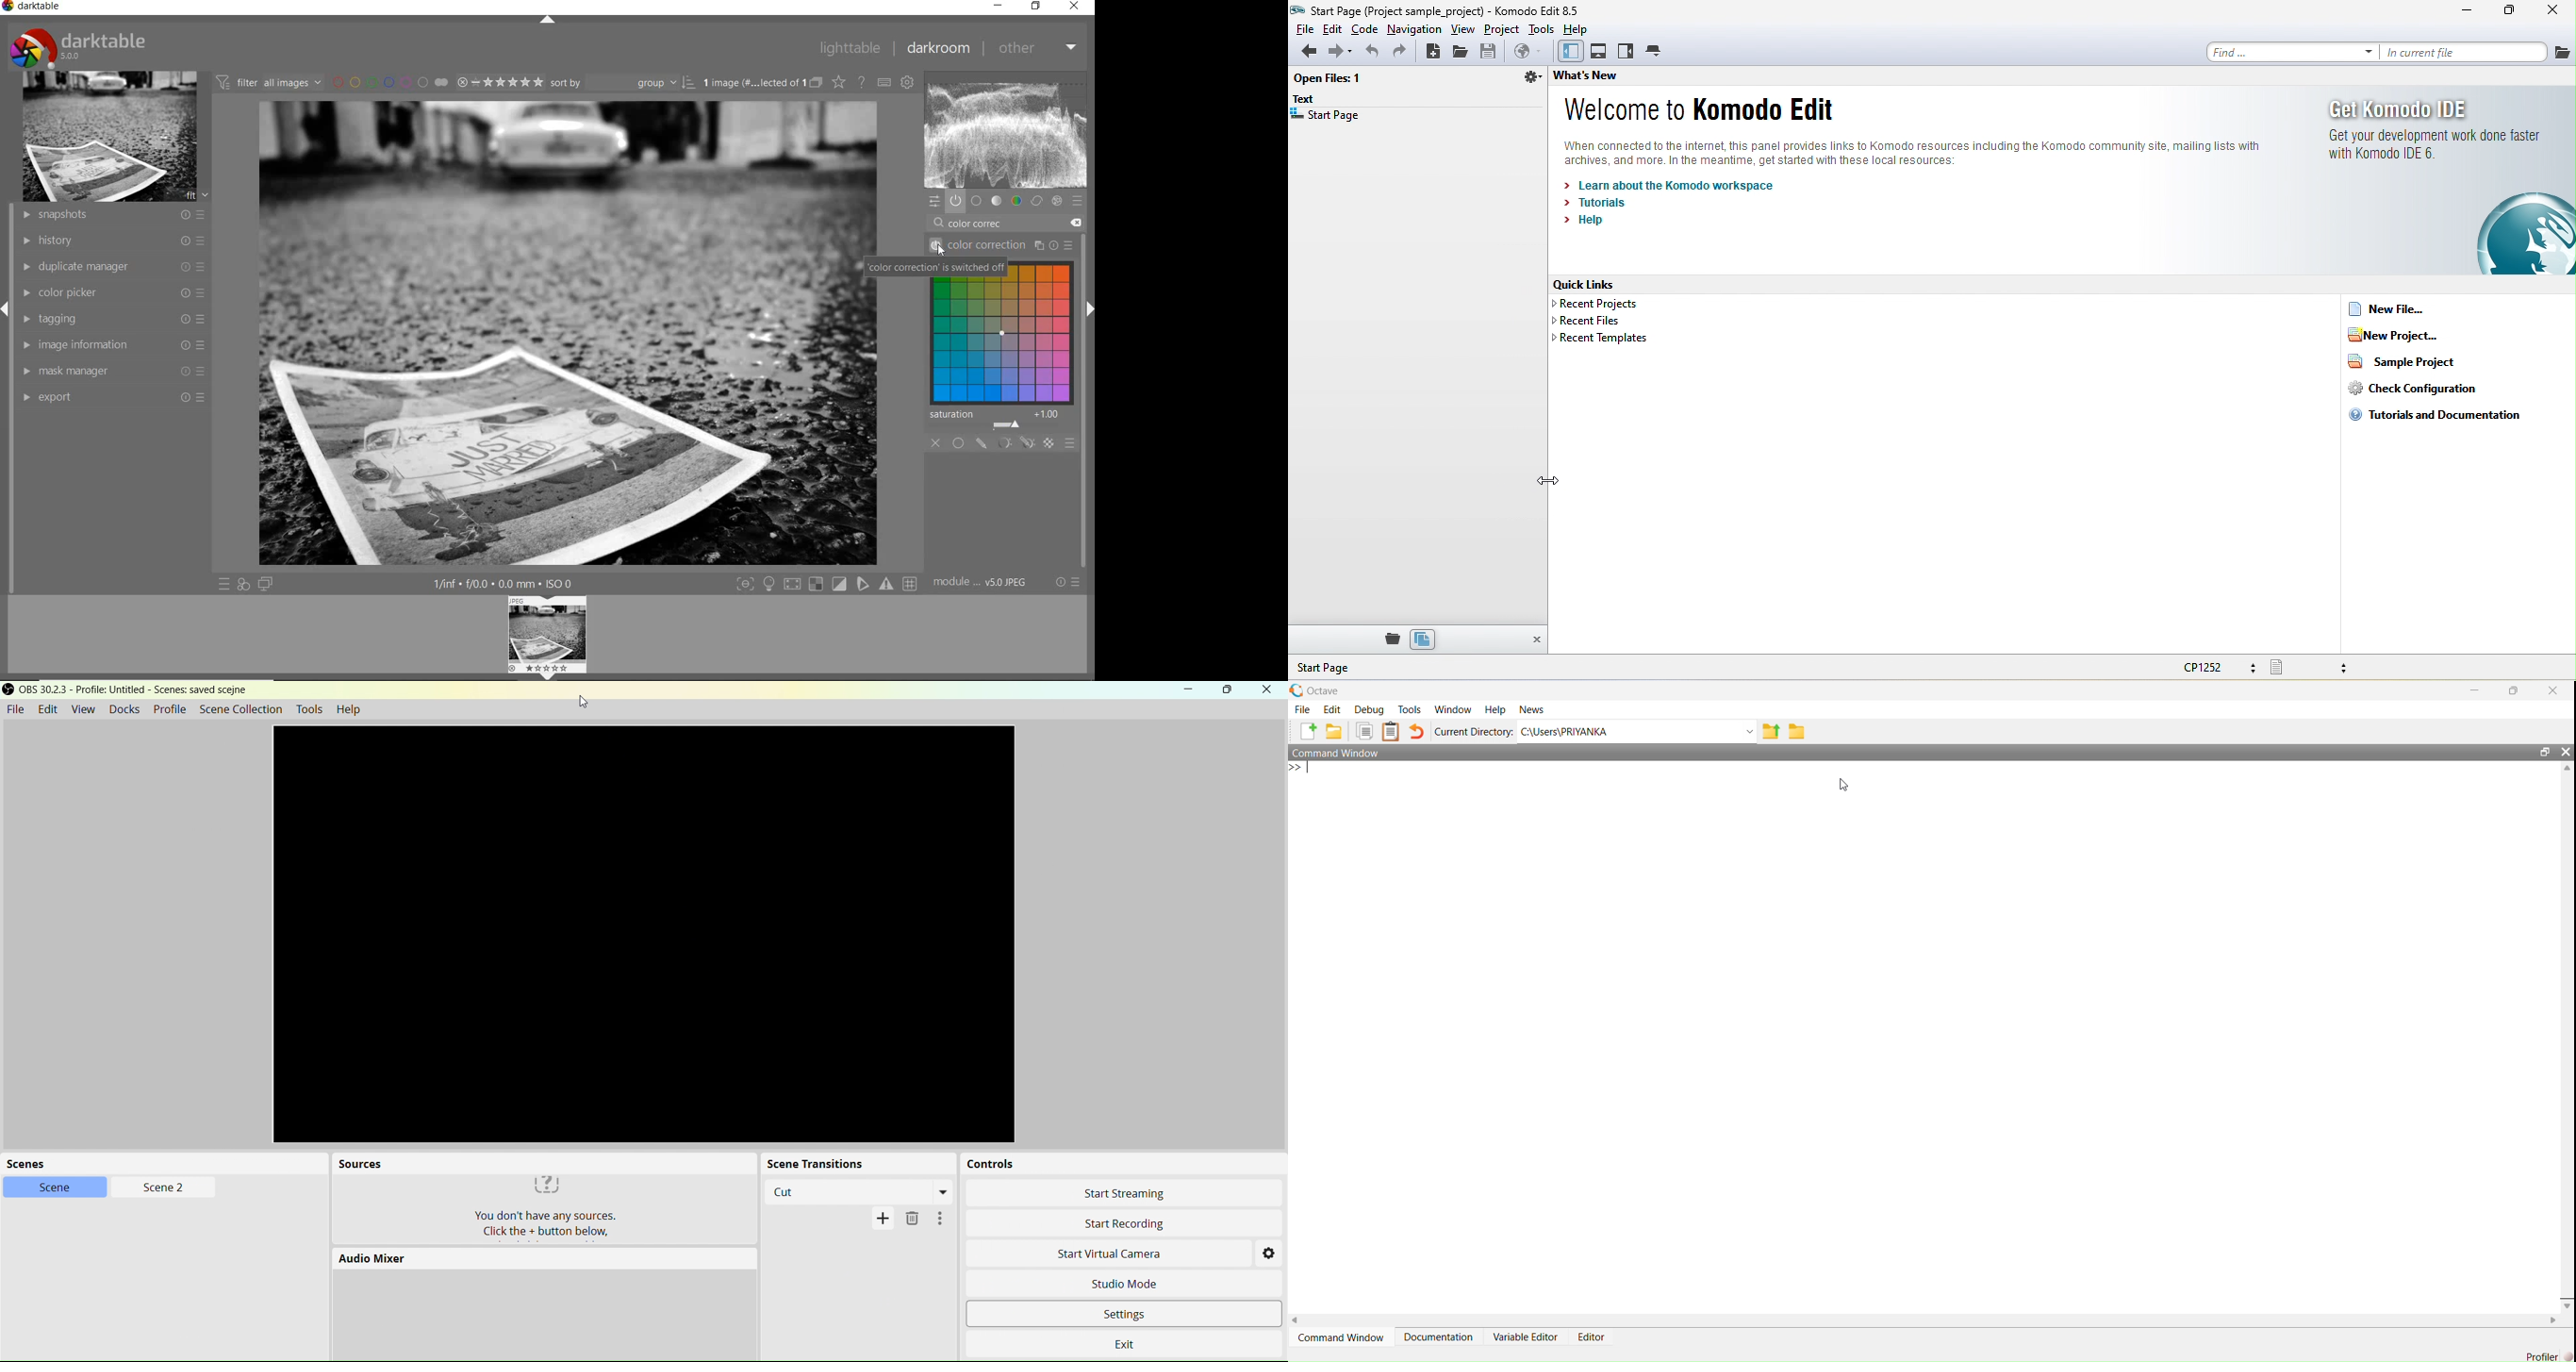  I want to click on Minimize, so click(1193, 690).